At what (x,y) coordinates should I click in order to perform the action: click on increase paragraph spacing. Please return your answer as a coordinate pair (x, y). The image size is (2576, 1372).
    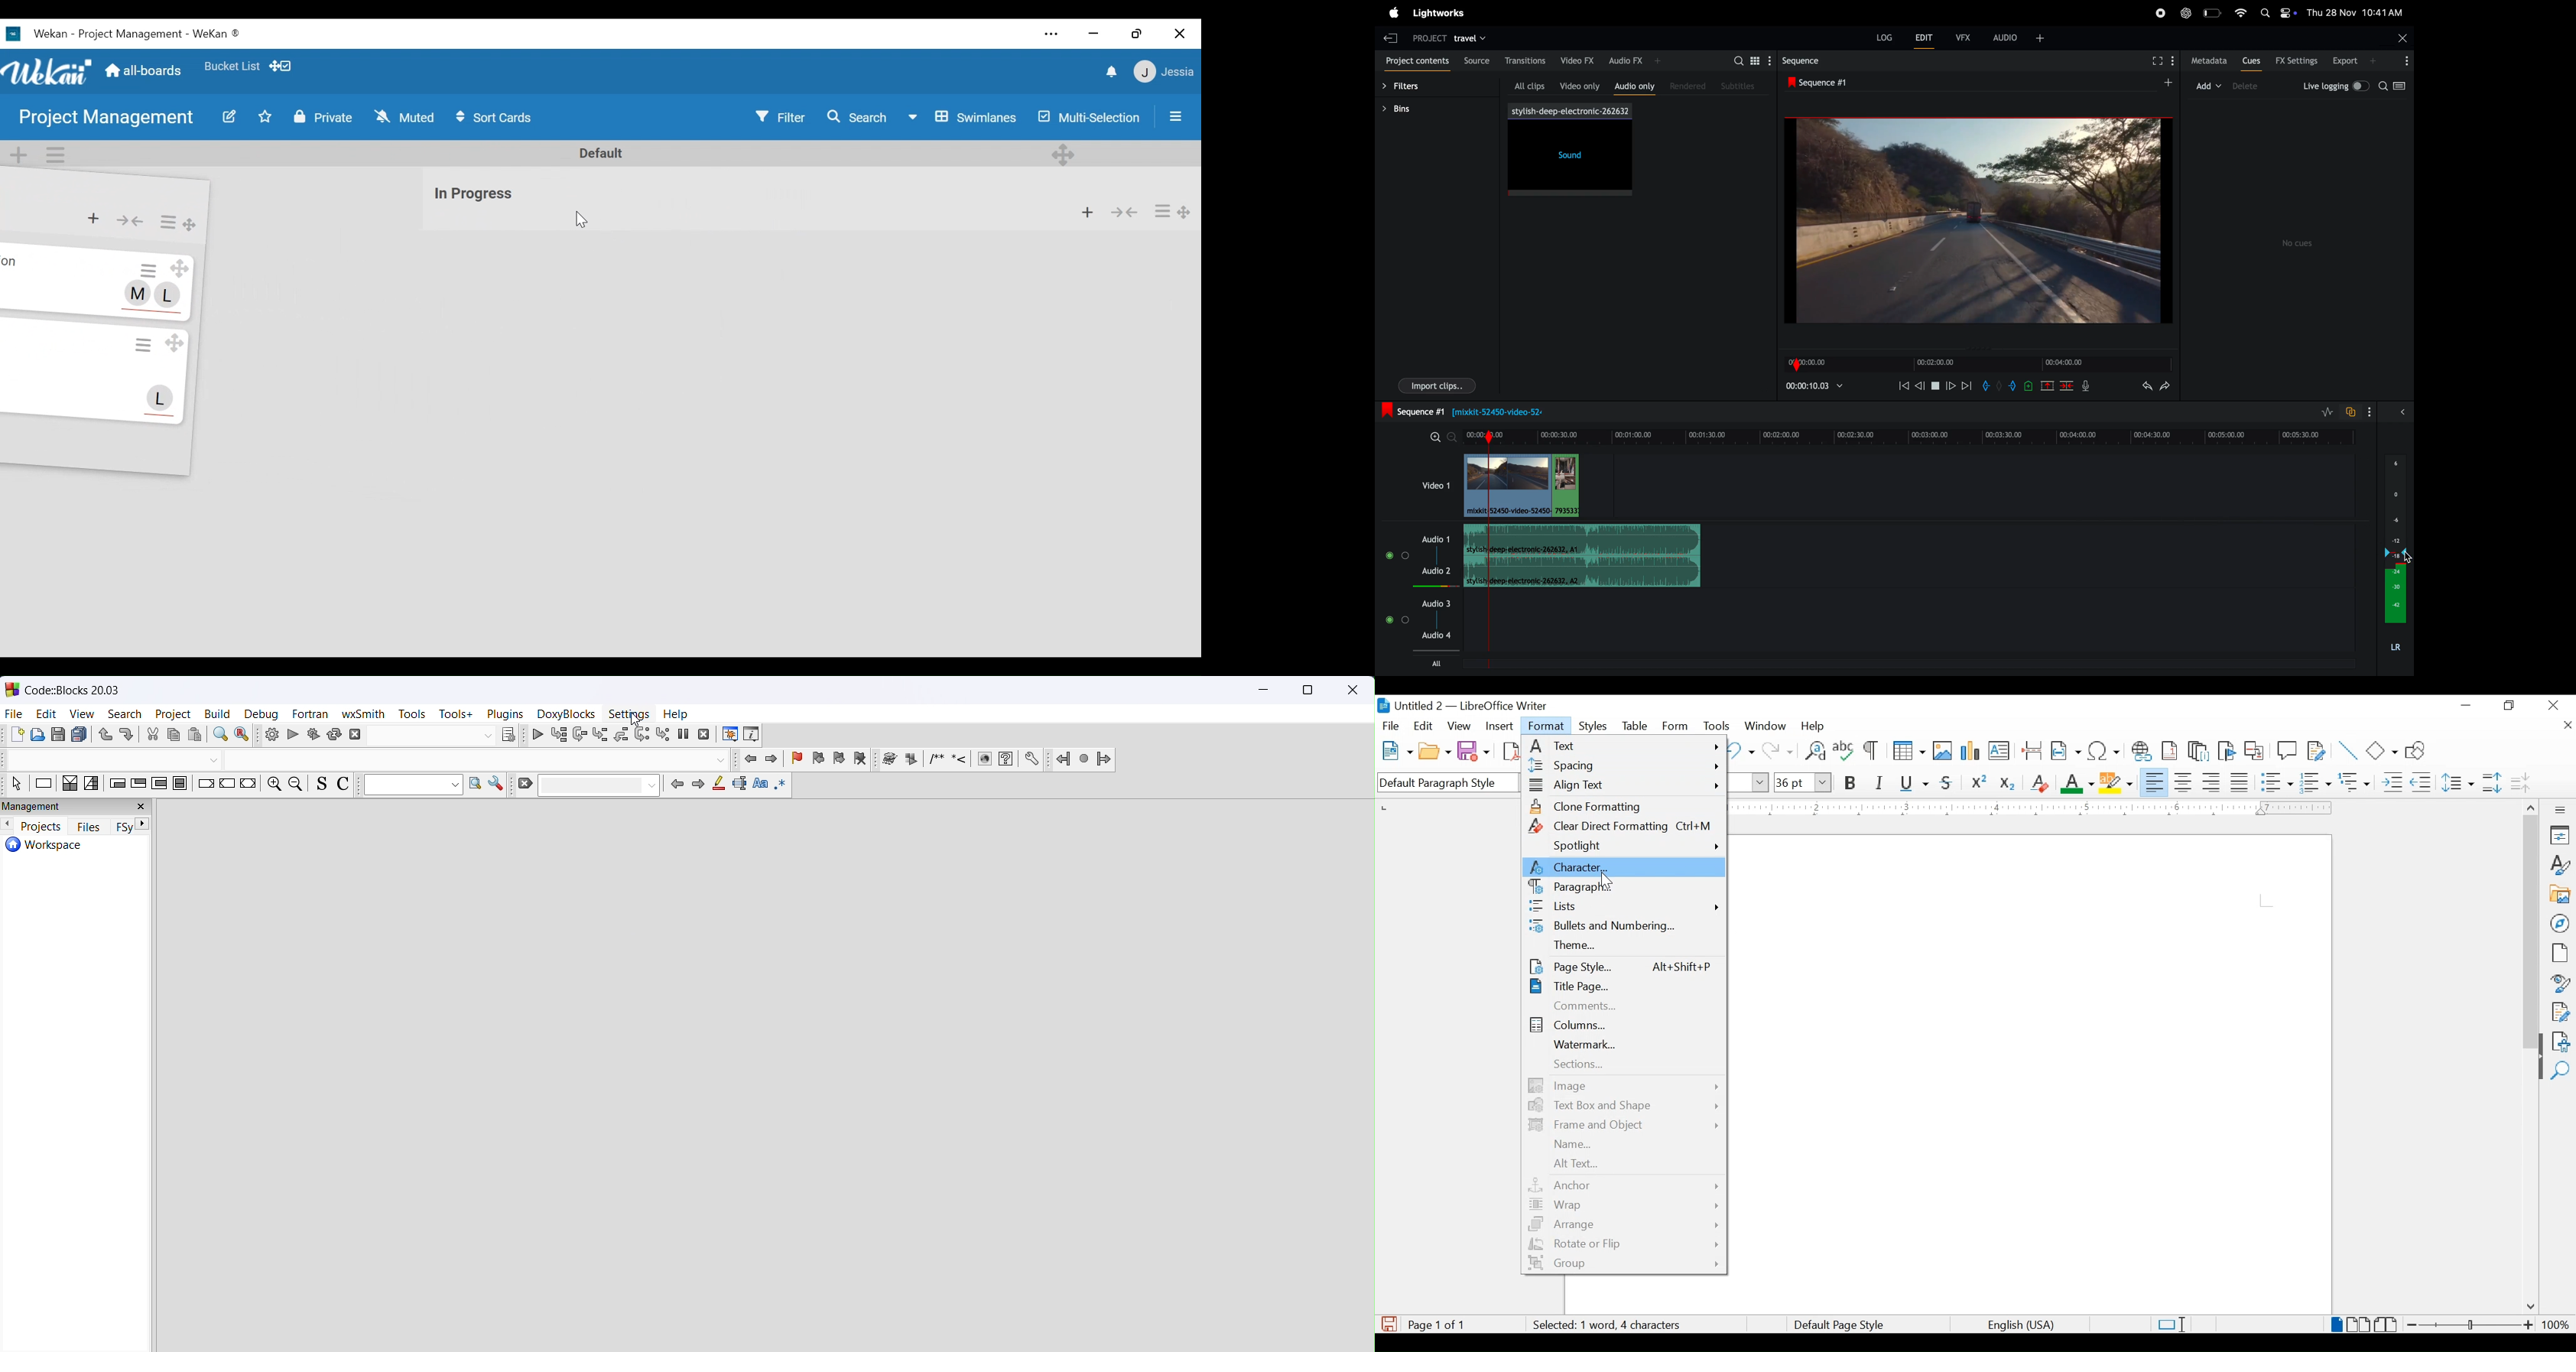
    Looking at the image, I should click on (2492, 782).